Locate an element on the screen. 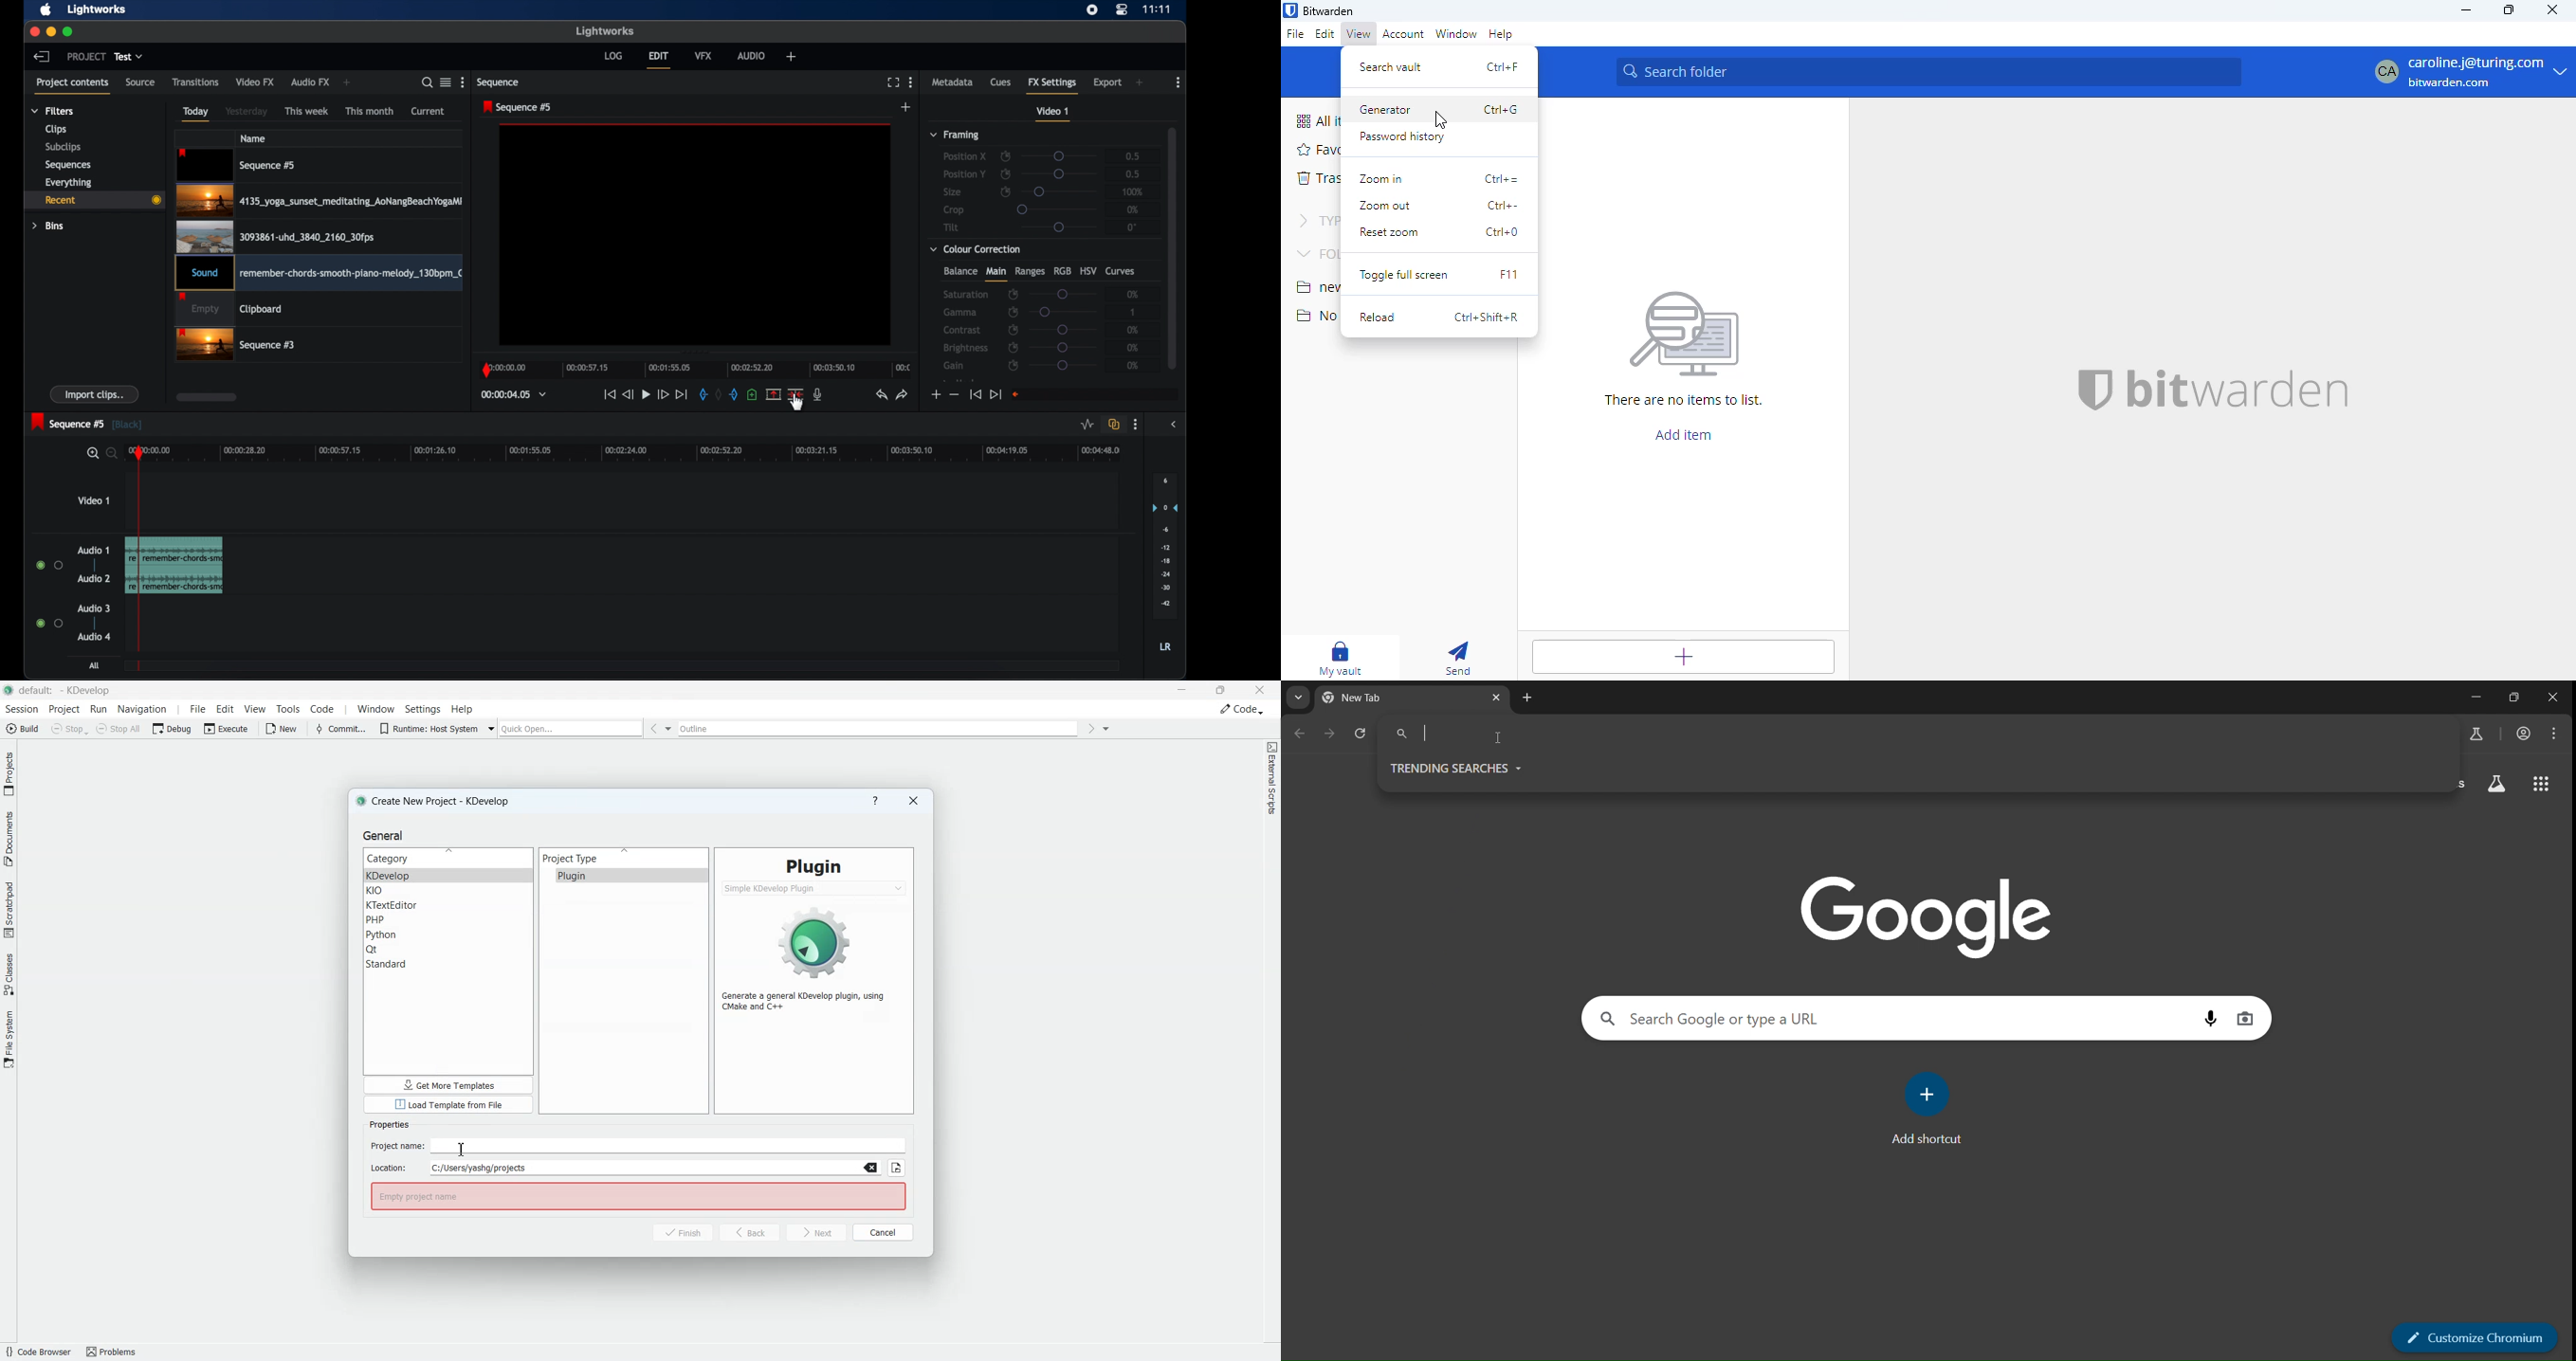  decrement is located at coordinates (954, 394).